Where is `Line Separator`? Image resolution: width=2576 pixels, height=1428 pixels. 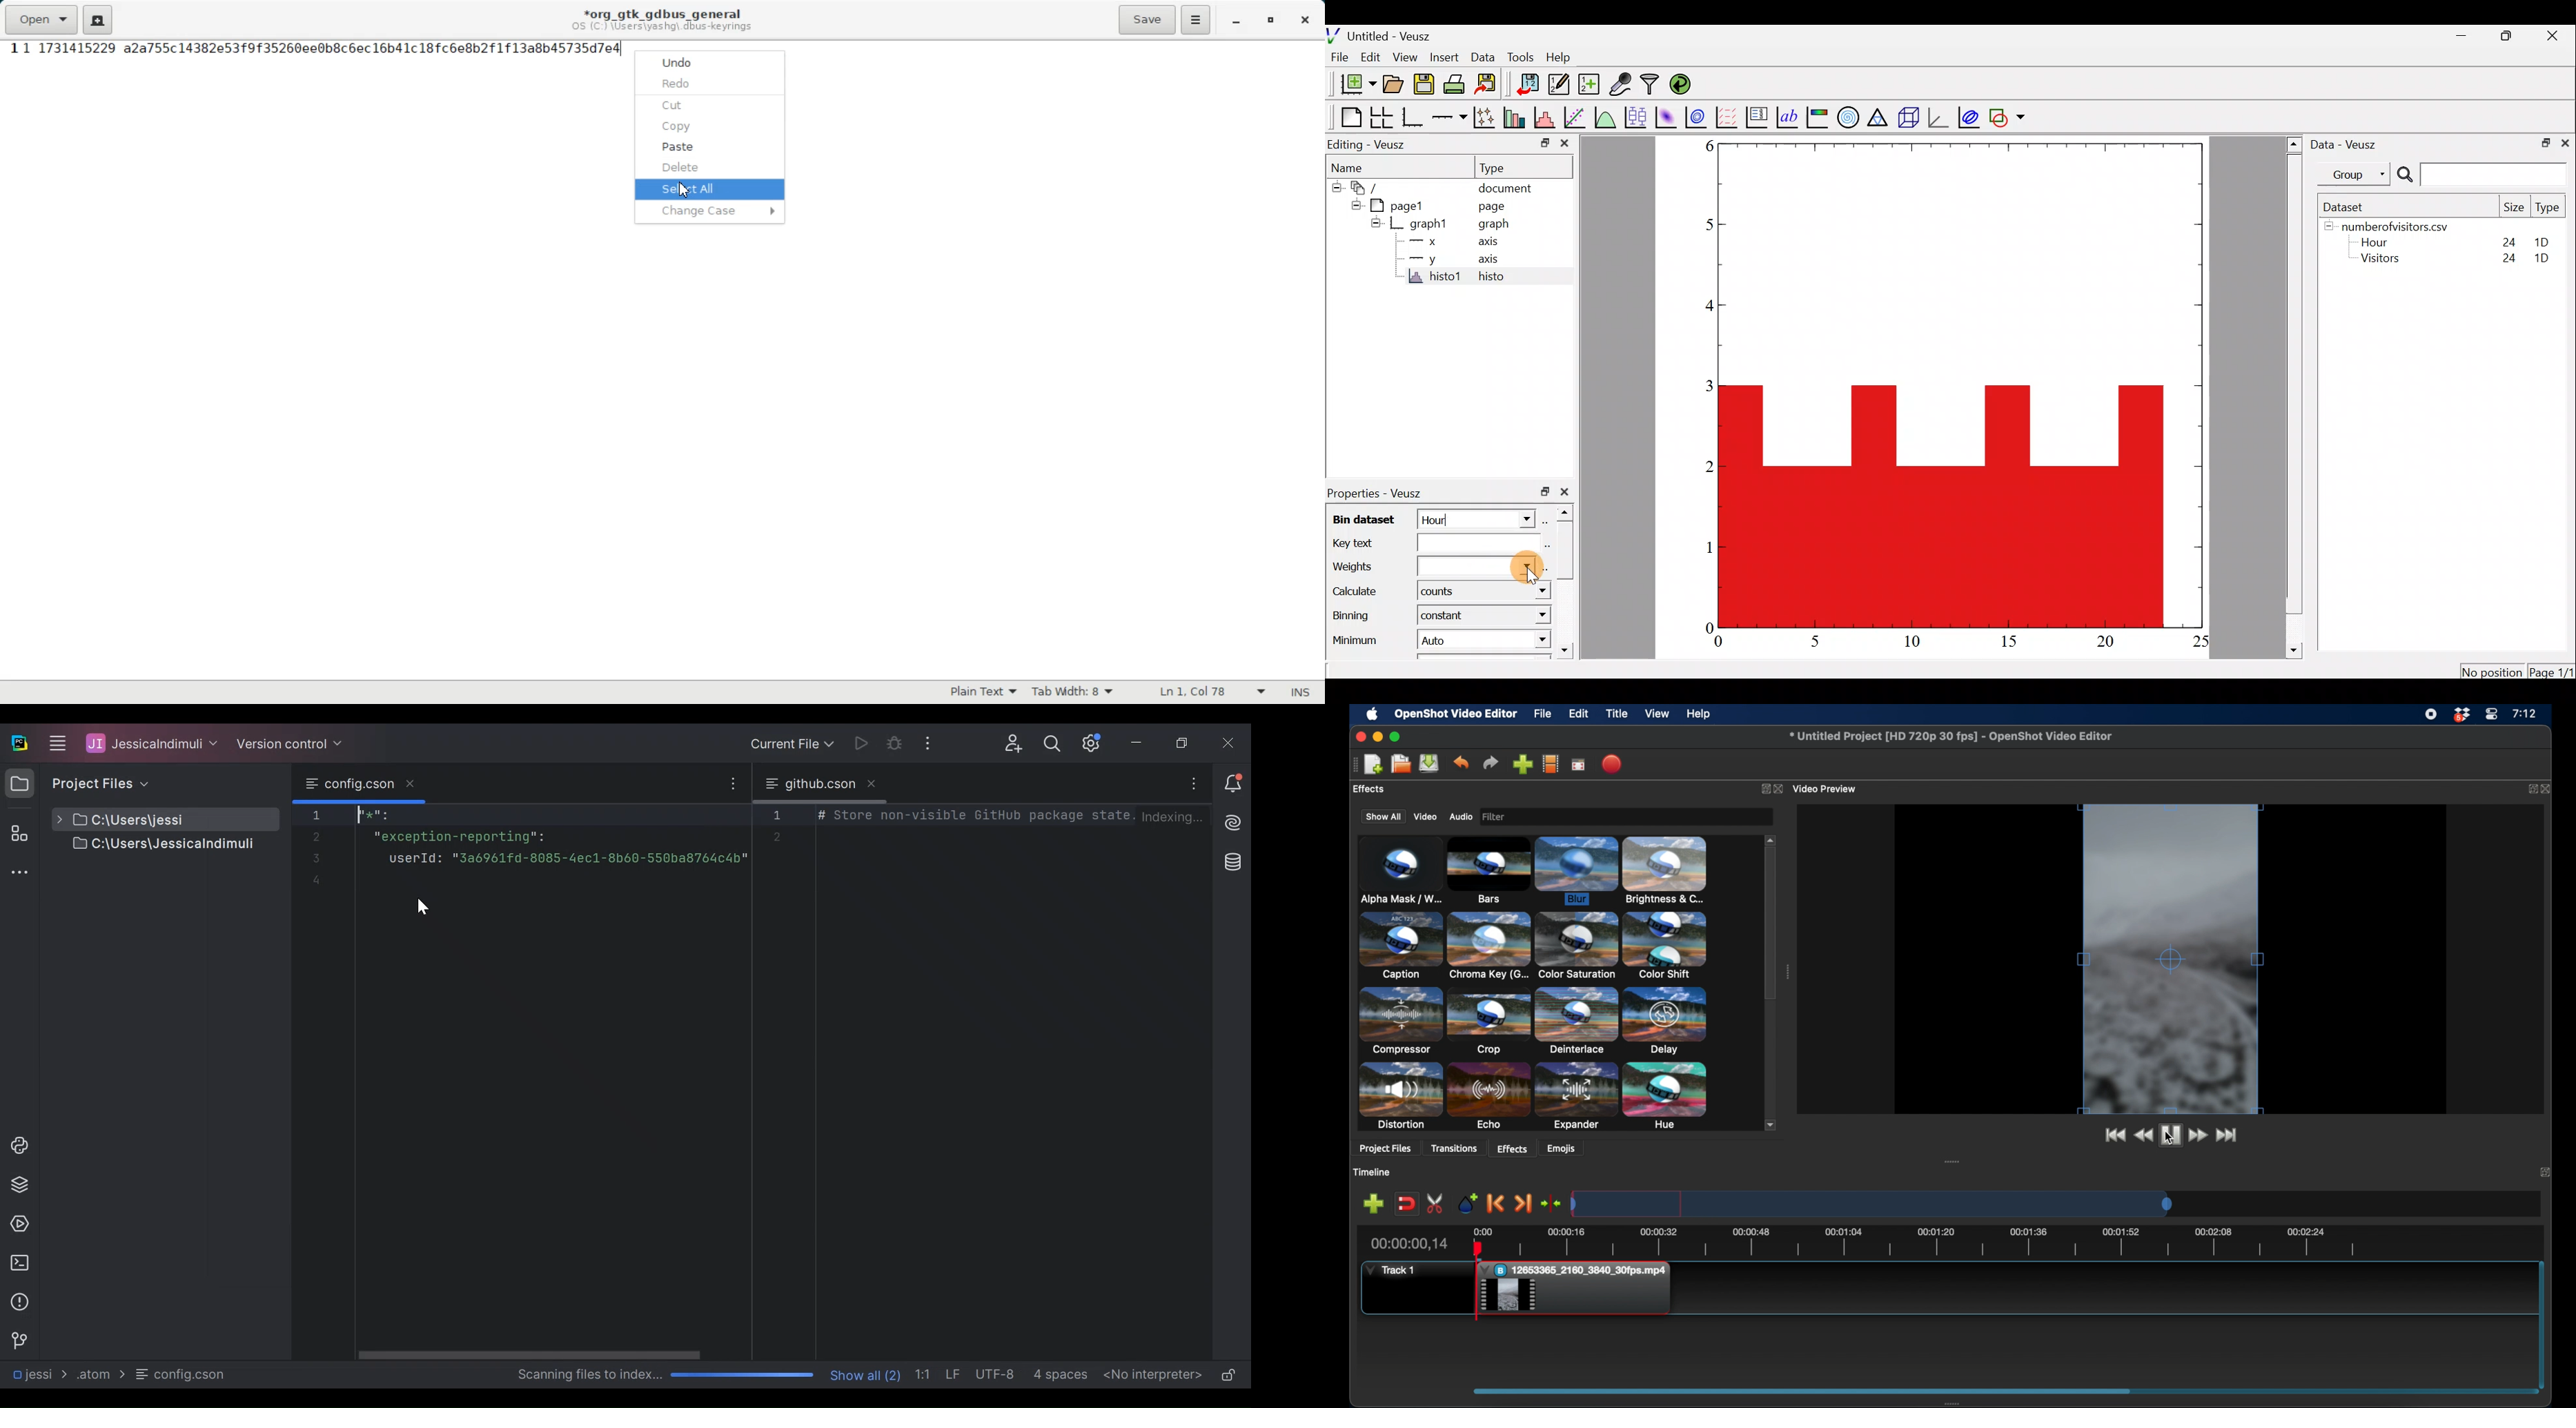 Line Separator is located at coordinates (955, 1375).